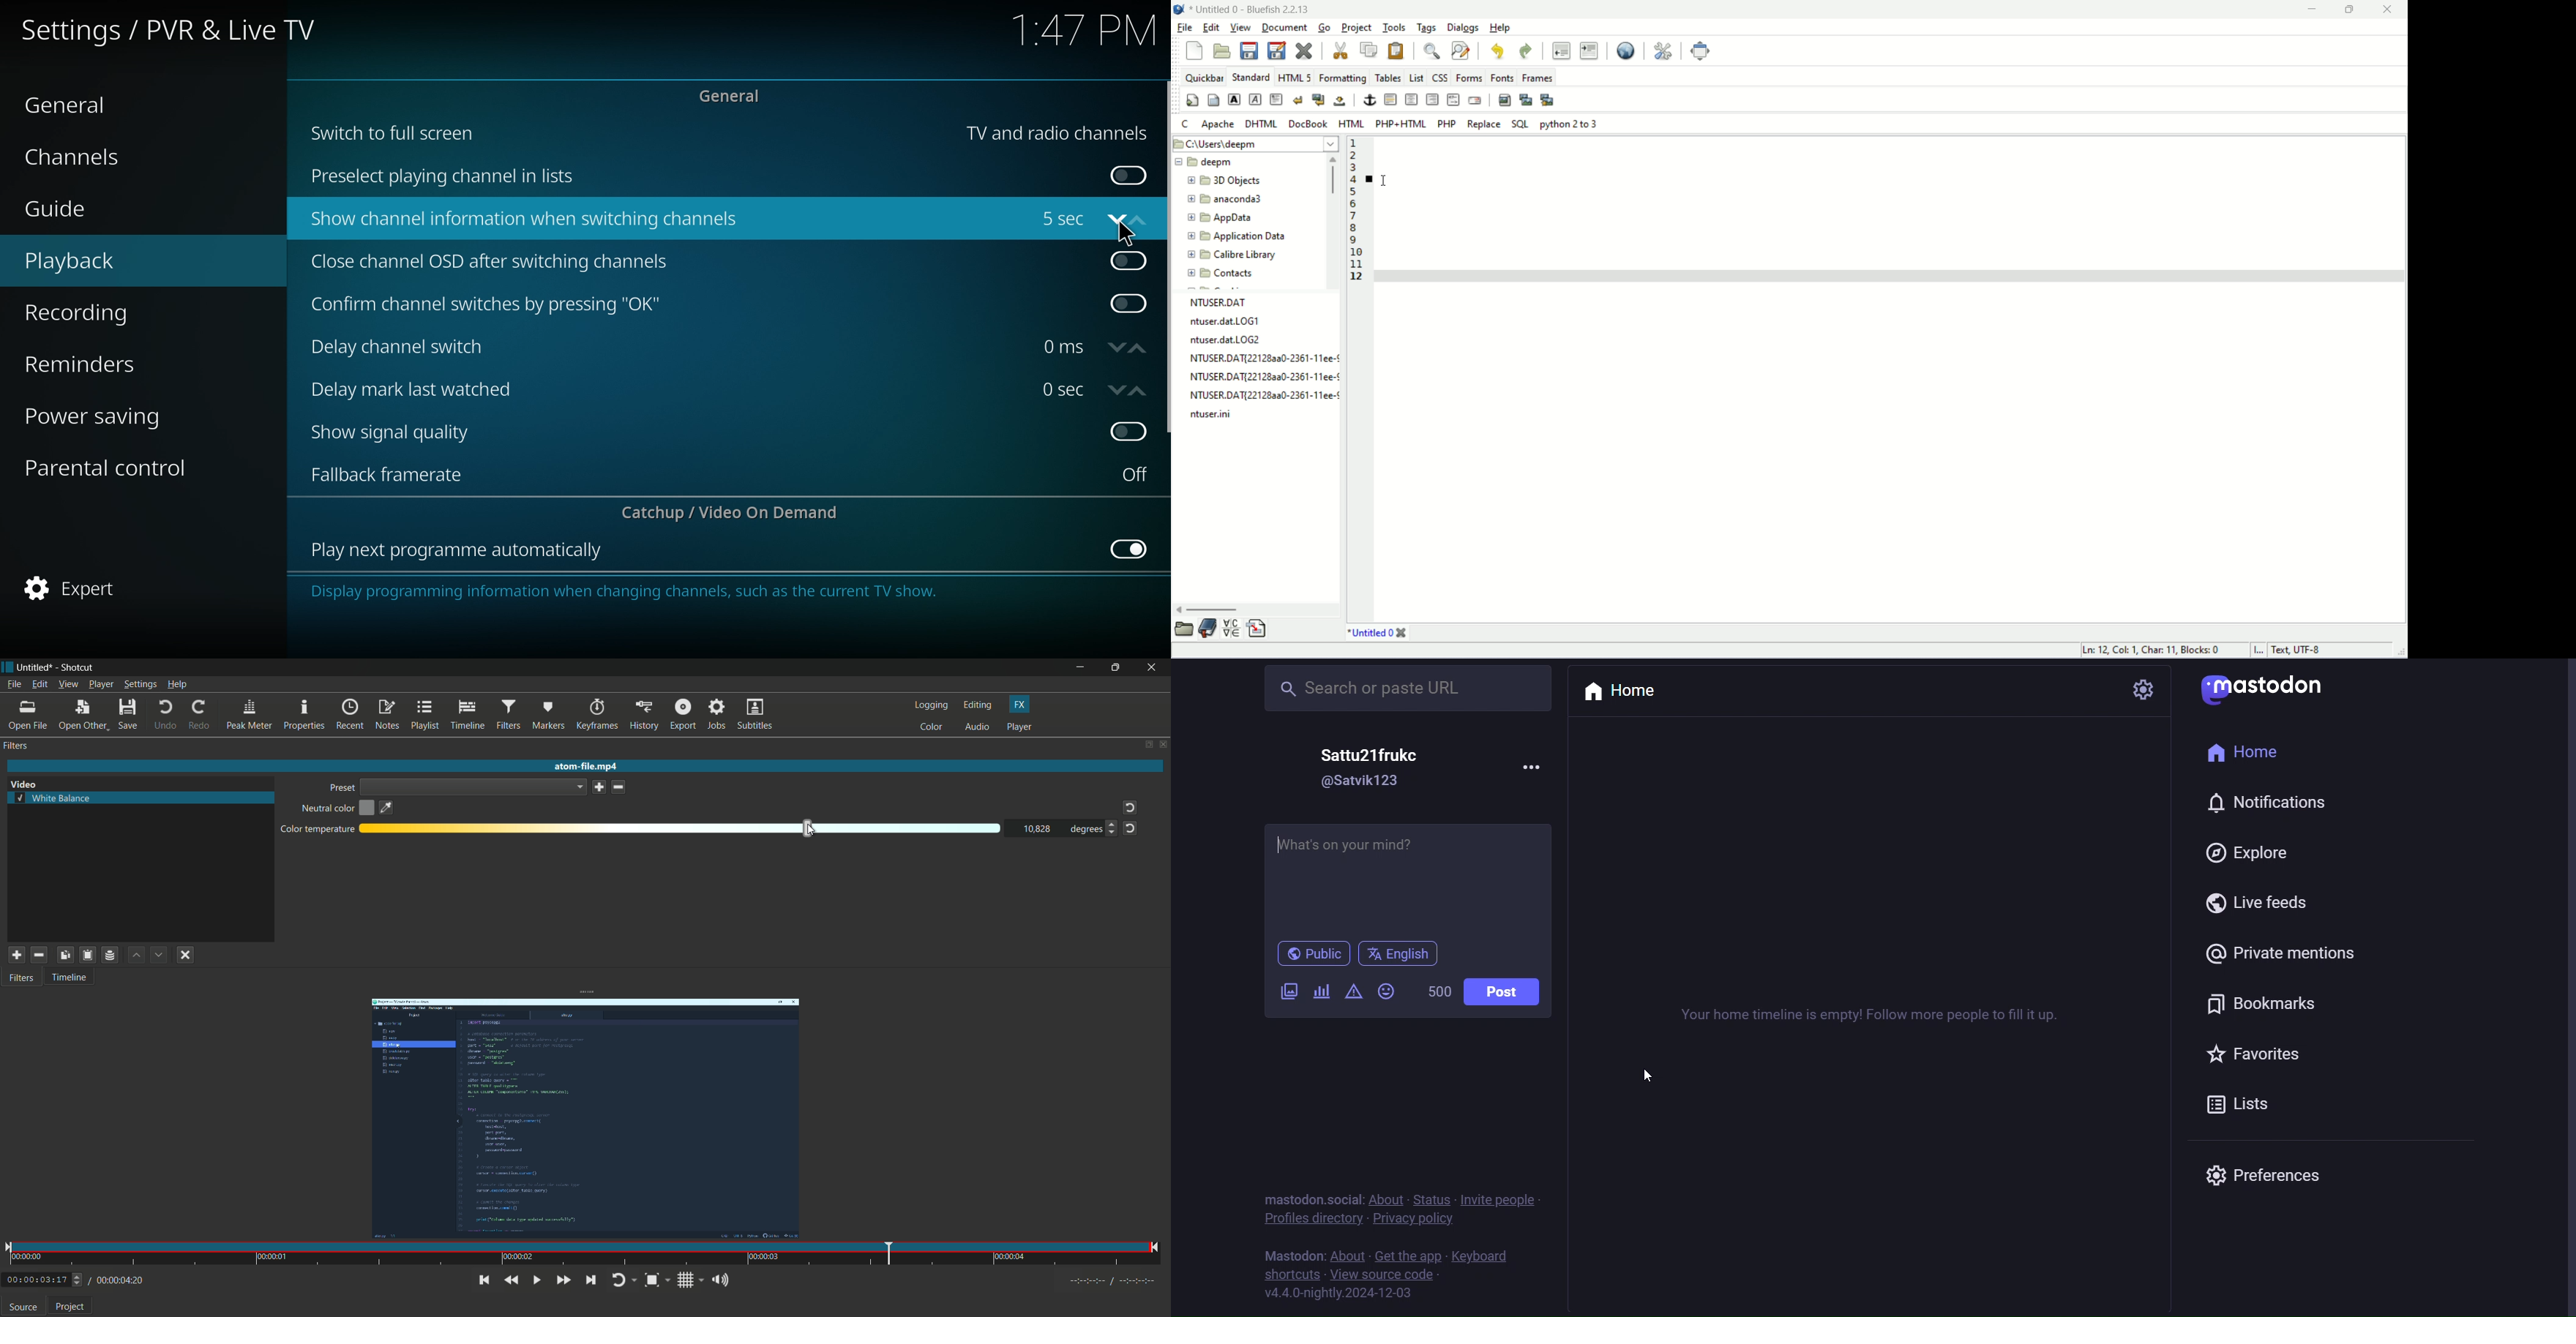 The width and height of the screenshot is (2576, 1344). Describe the element at coordinates (1311, 1220) in the screenshot. I see `profiles` at that location.